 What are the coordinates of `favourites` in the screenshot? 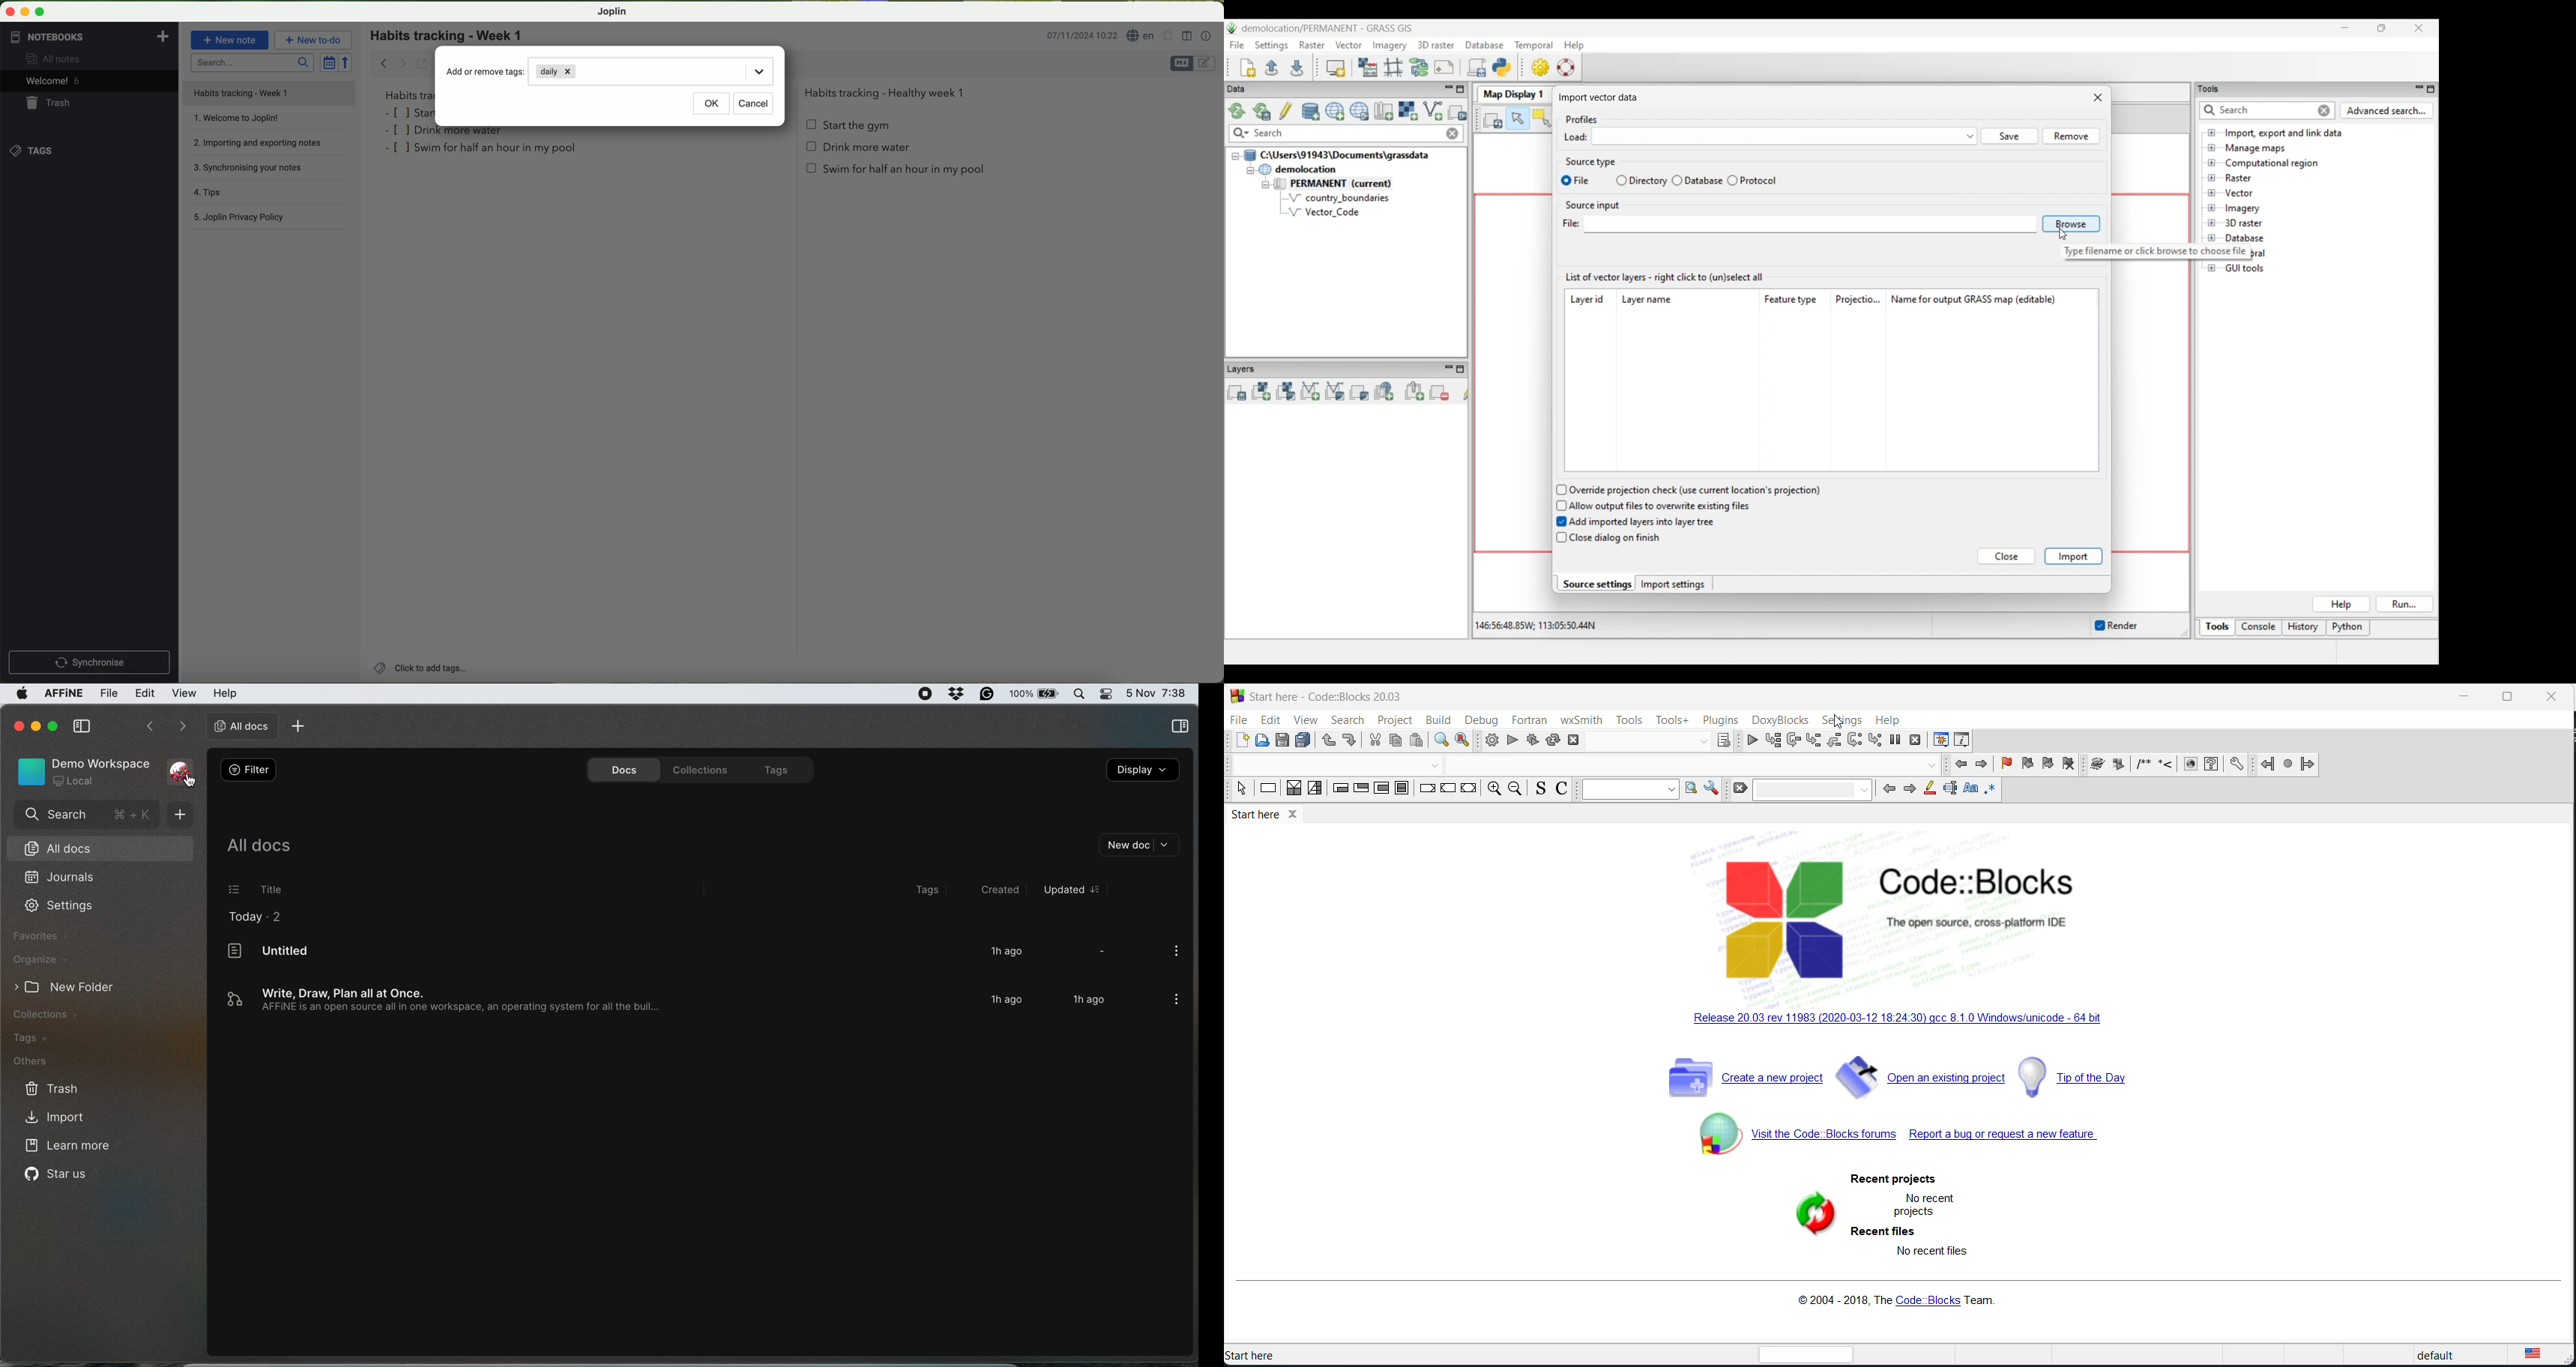 It's located at (43, 936).